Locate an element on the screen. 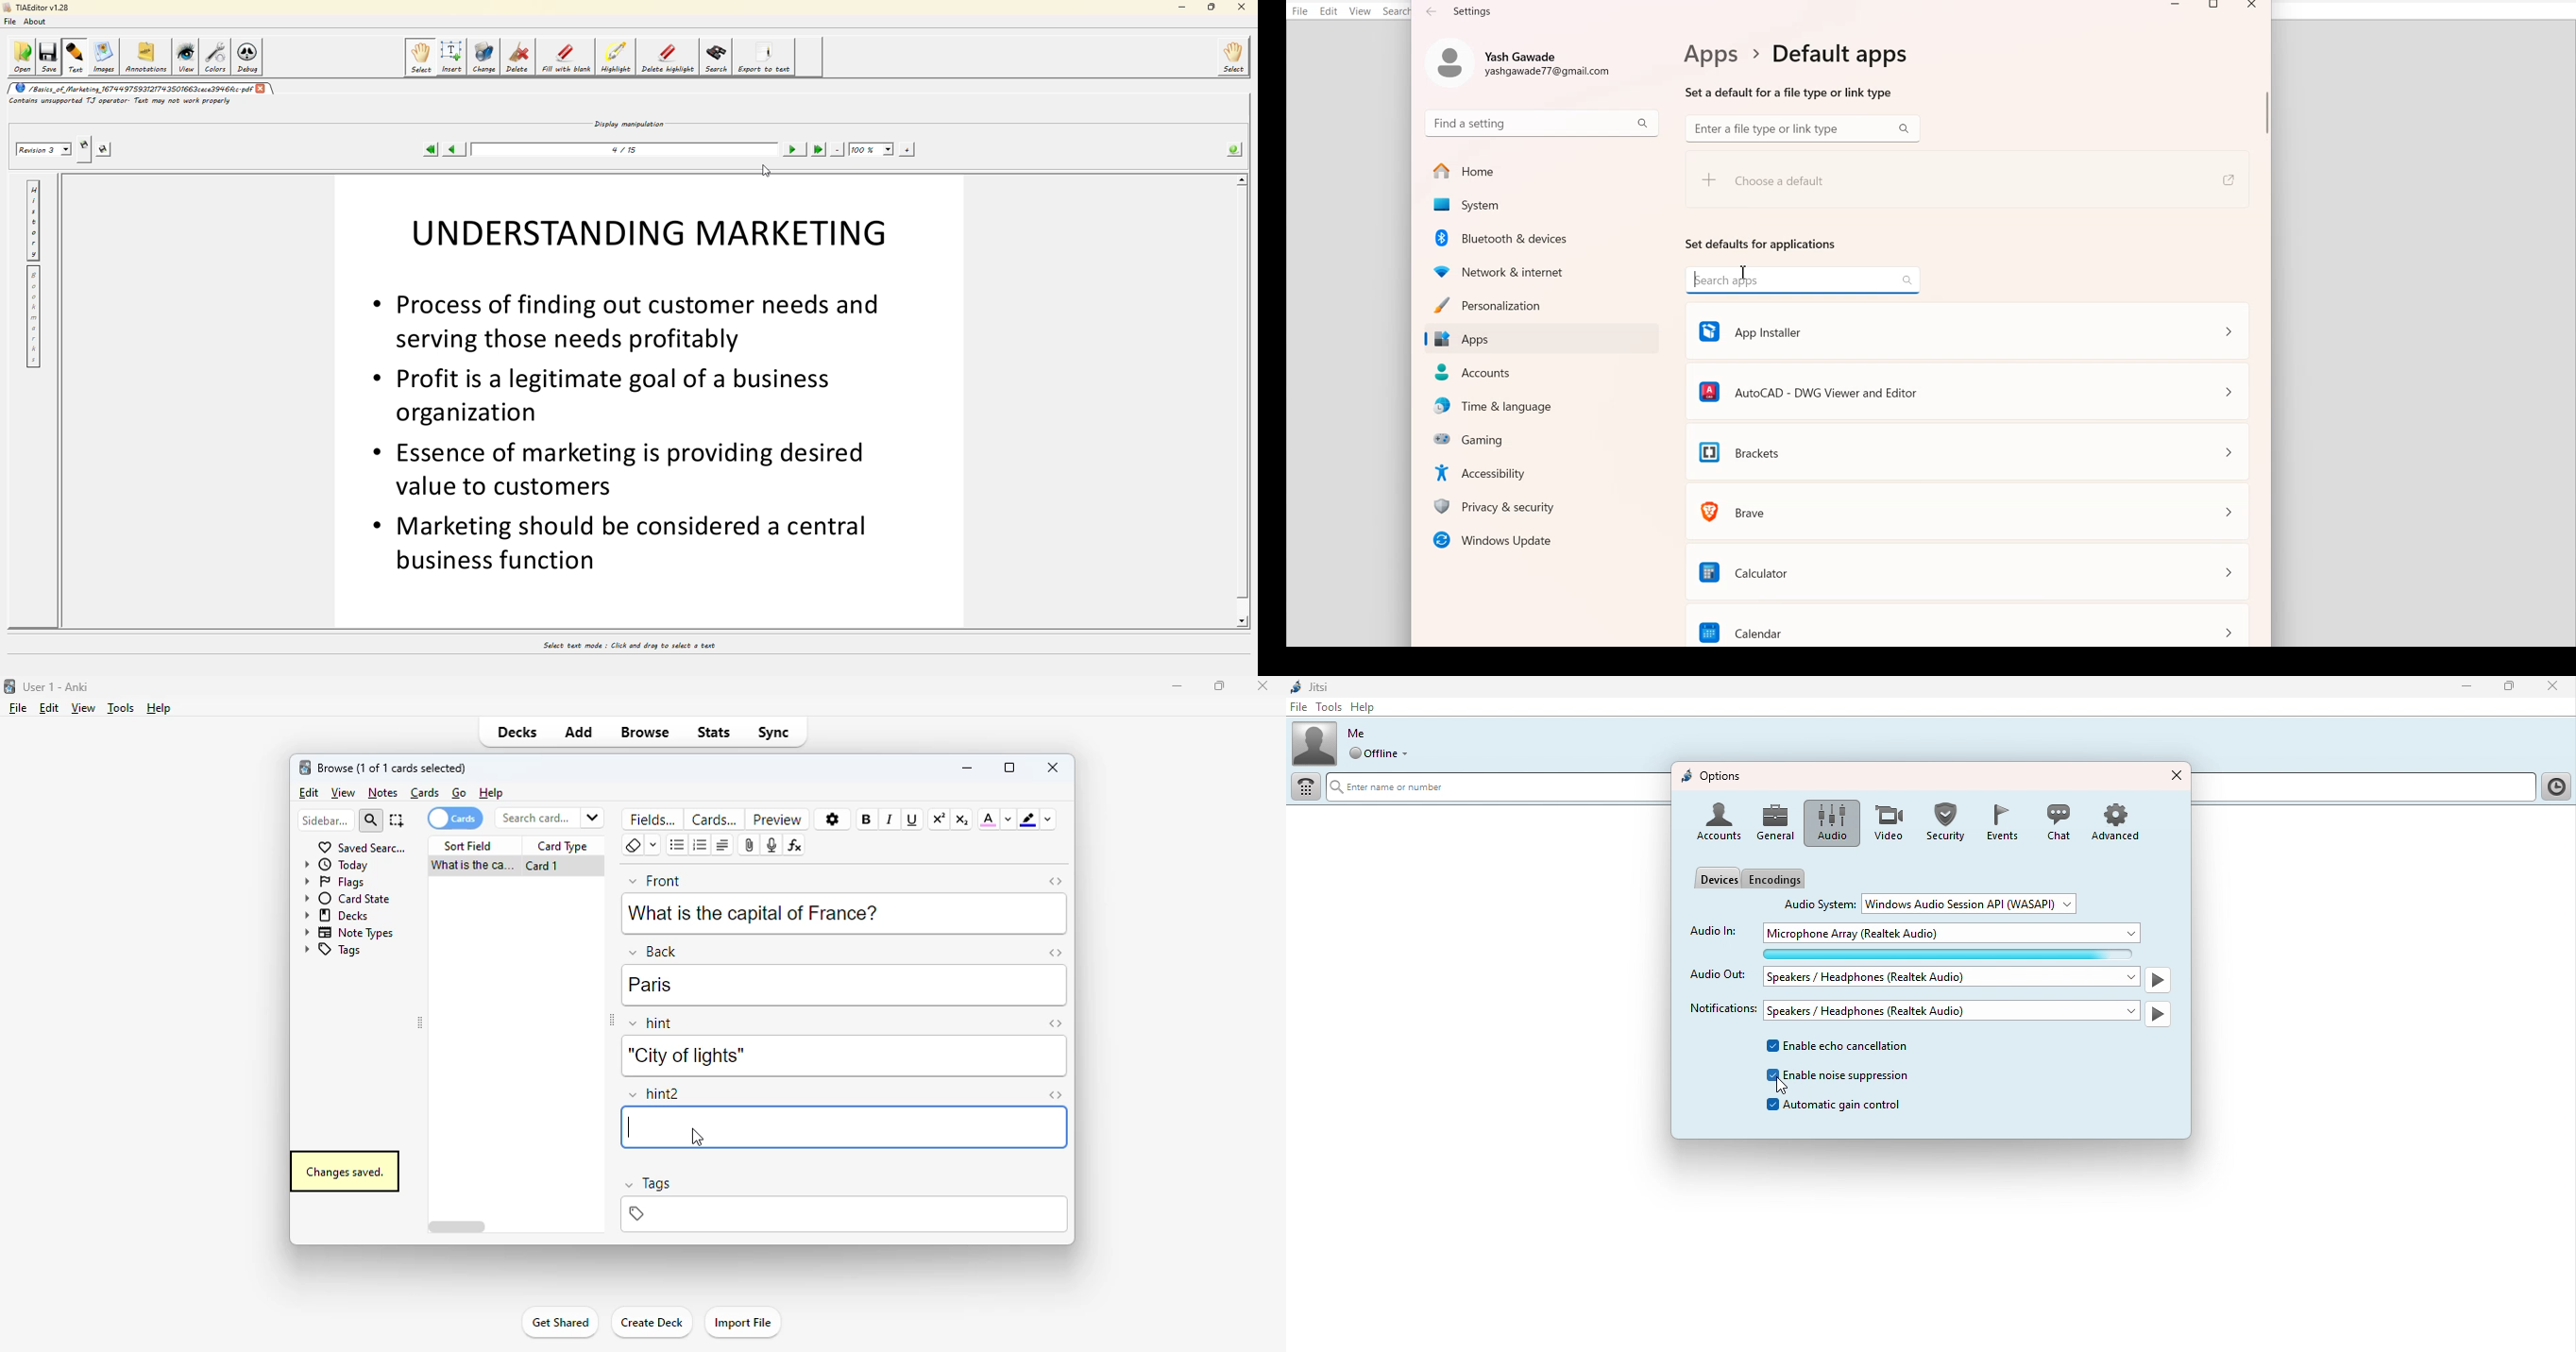  view is located at coordinates (83, 707).